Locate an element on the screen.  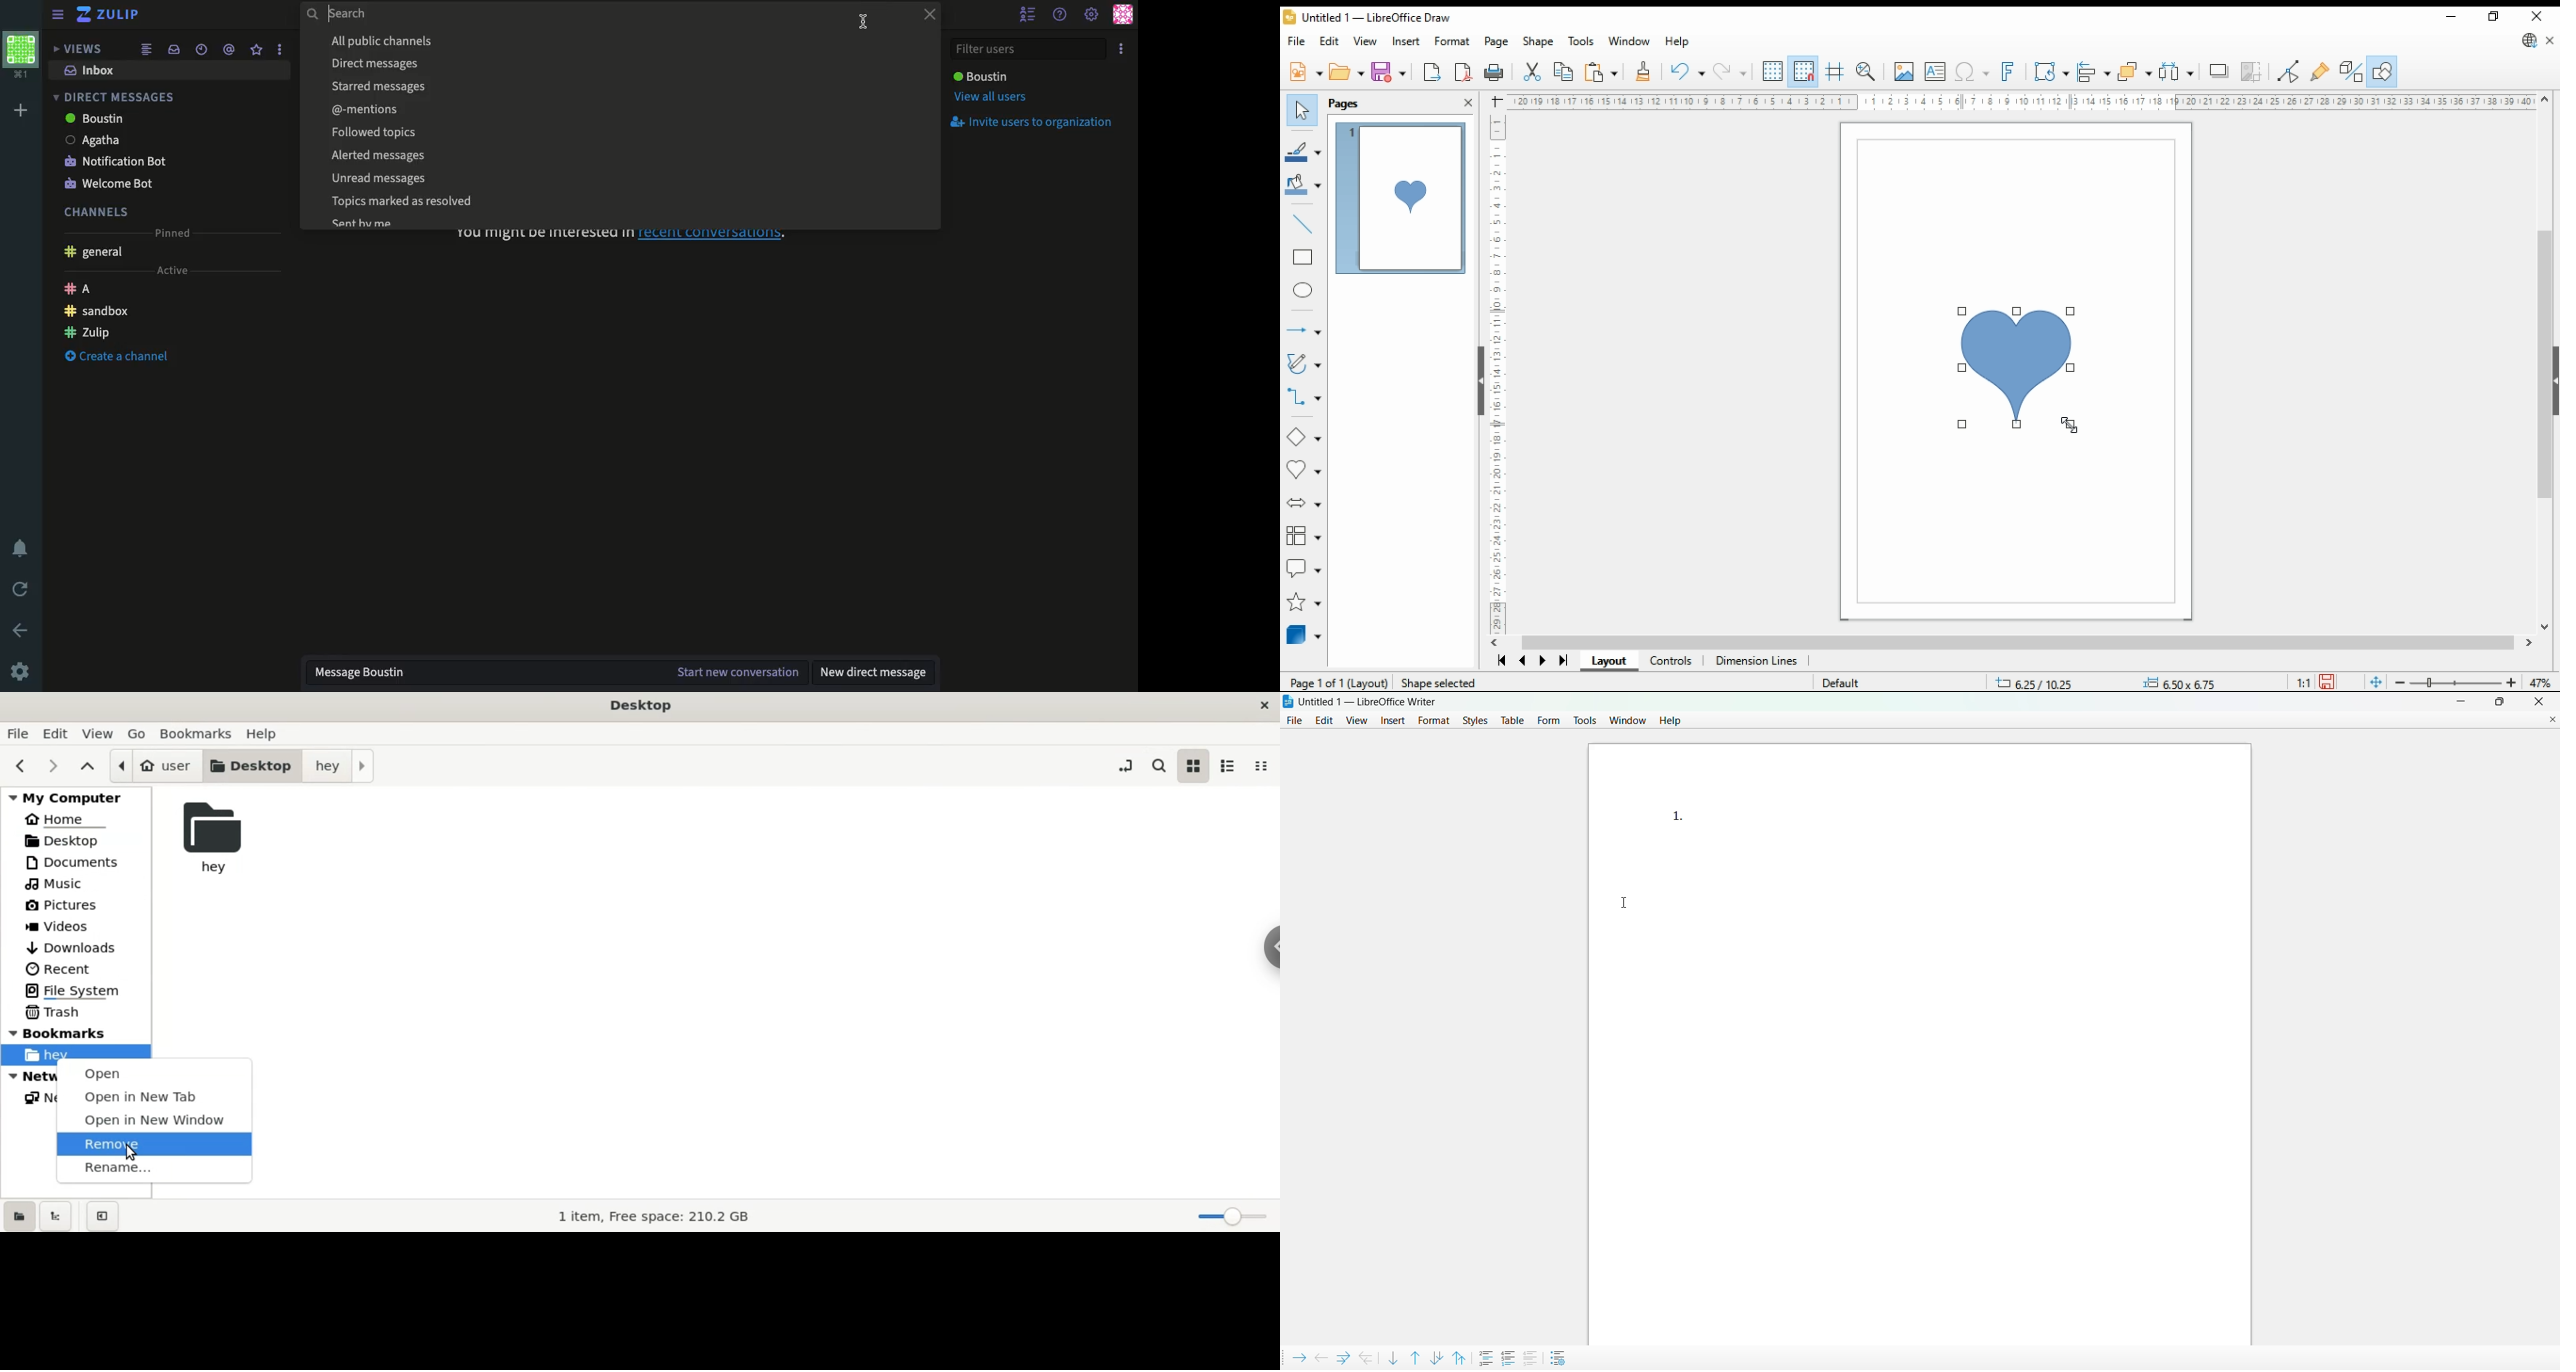
edit is located at coordinates (1324, 721).